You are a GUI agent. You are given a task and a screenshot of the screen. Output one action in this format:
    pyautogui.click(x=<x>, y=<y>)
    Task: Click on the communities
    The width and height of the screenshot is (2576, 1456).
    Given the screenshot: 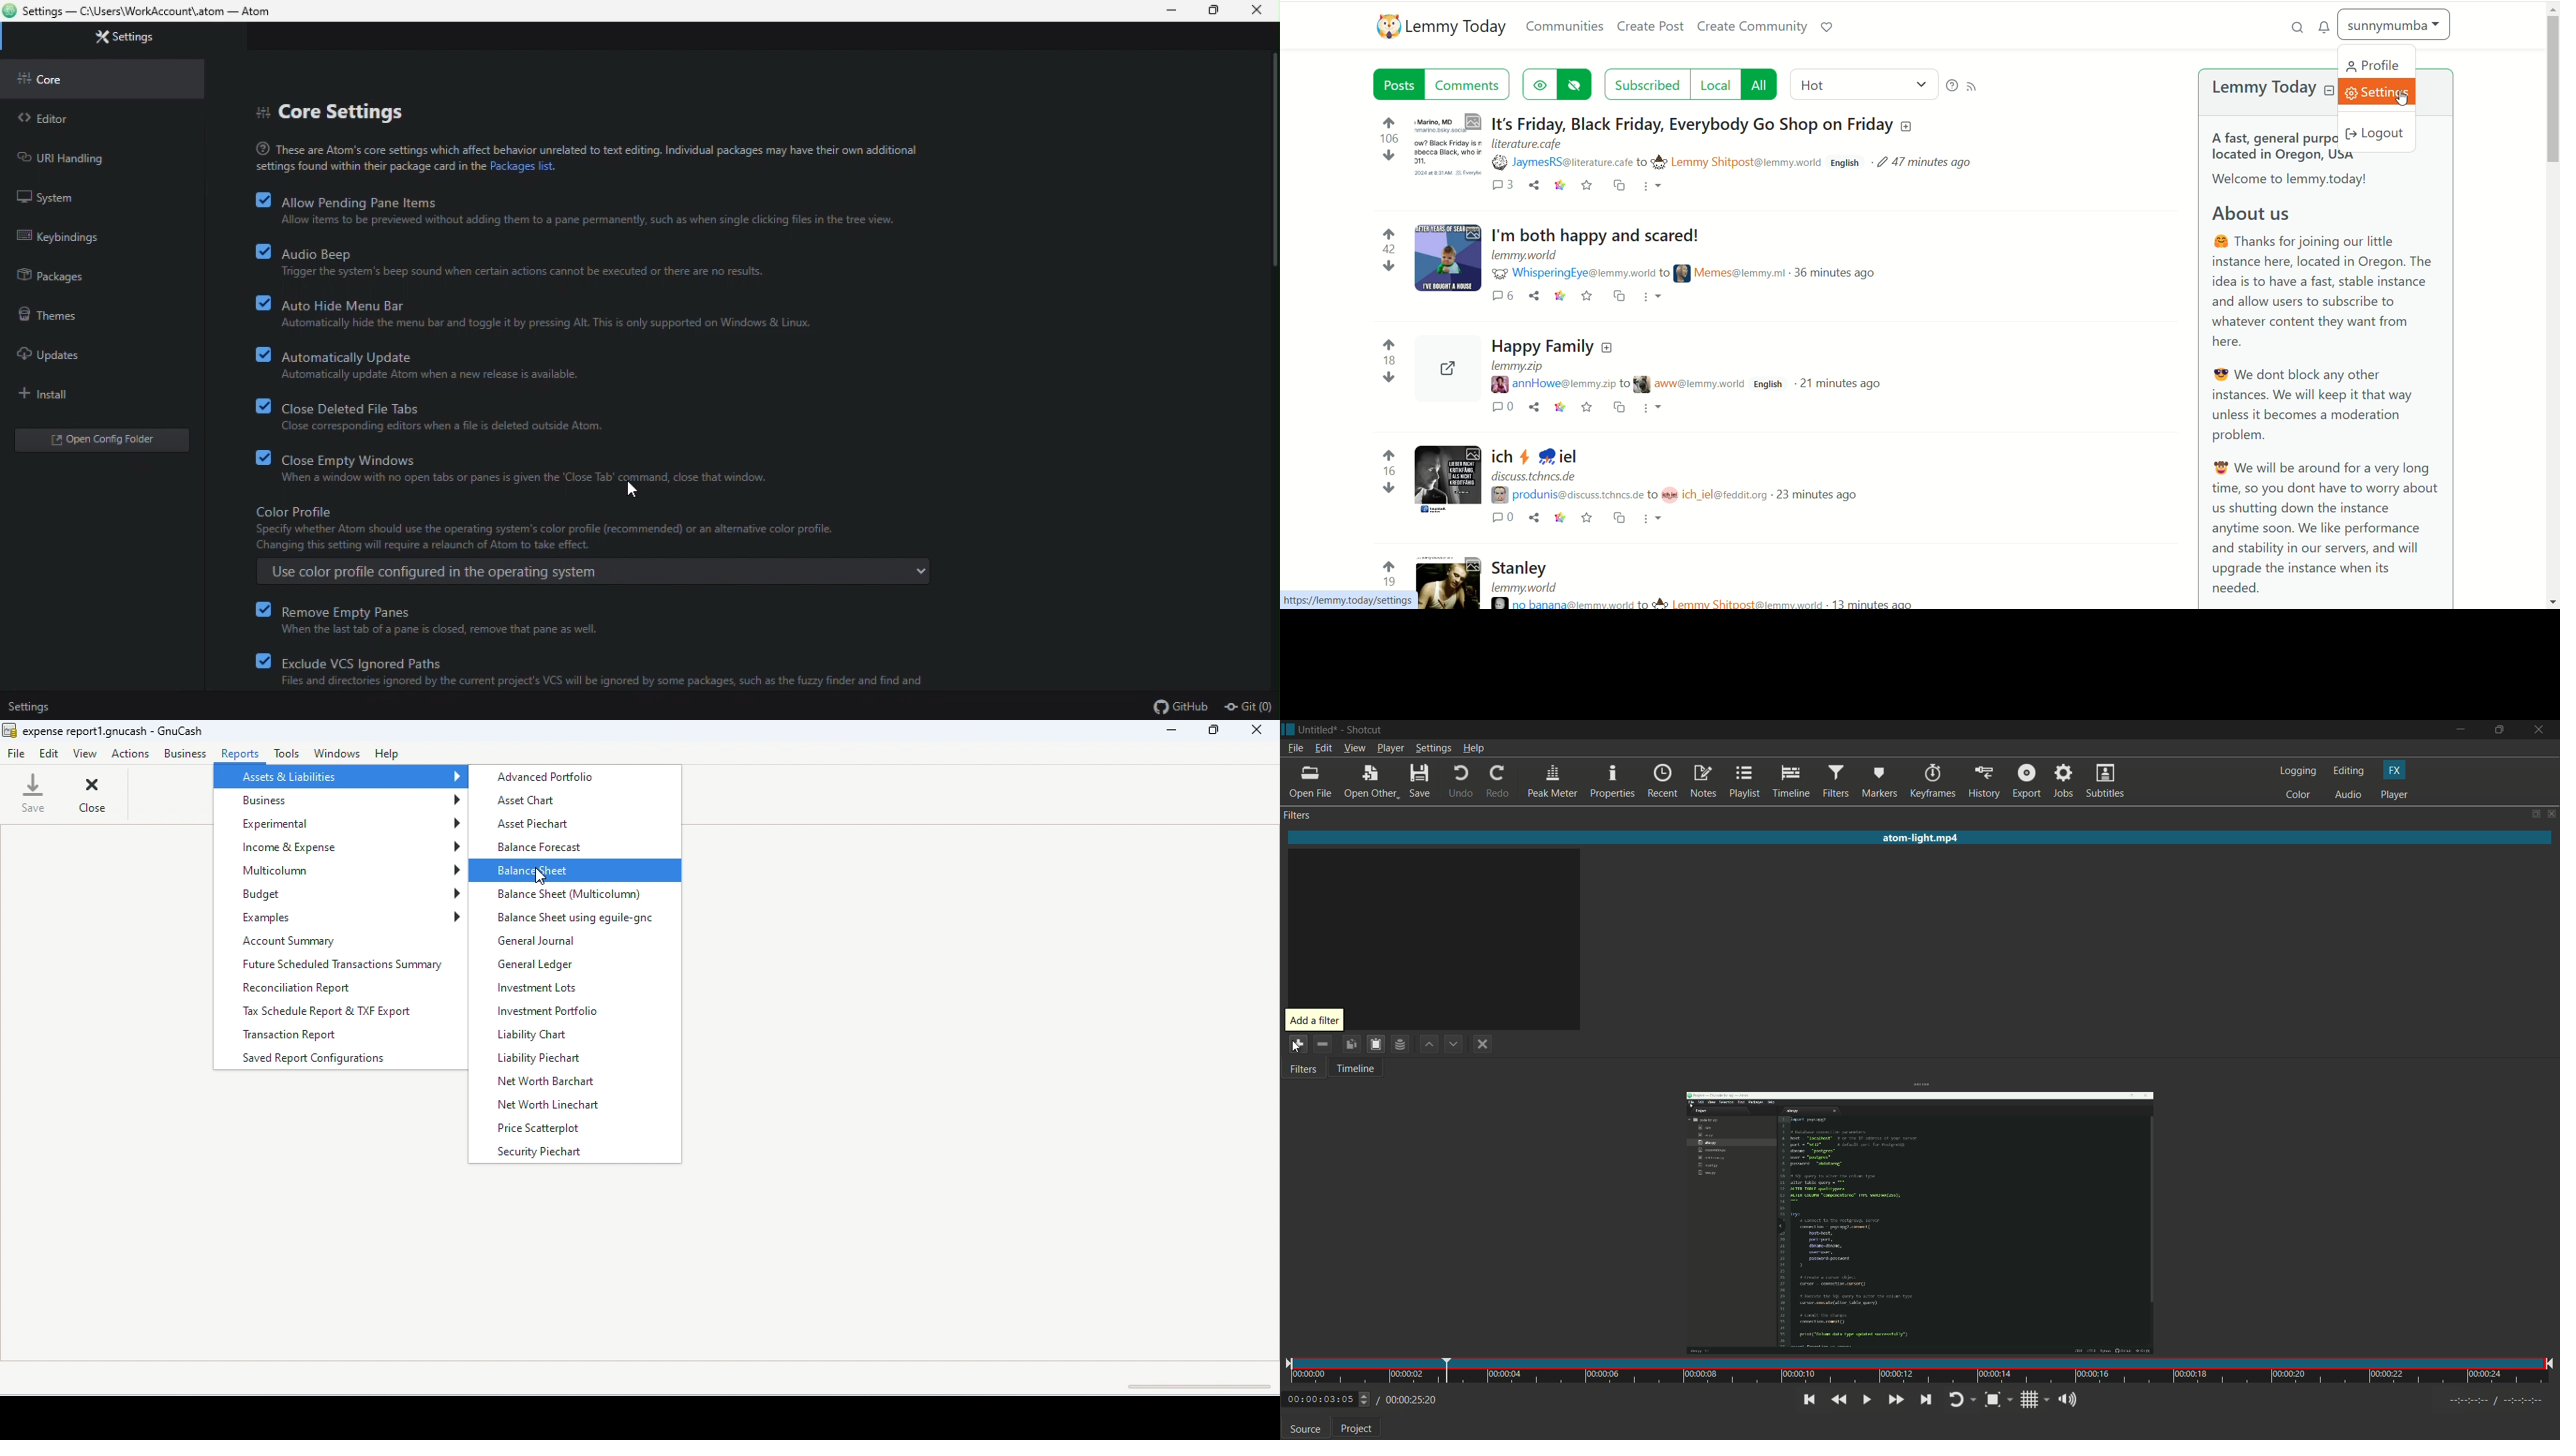 What is the action you would take?
    pyautogui.click(x=1565, y=27)
    